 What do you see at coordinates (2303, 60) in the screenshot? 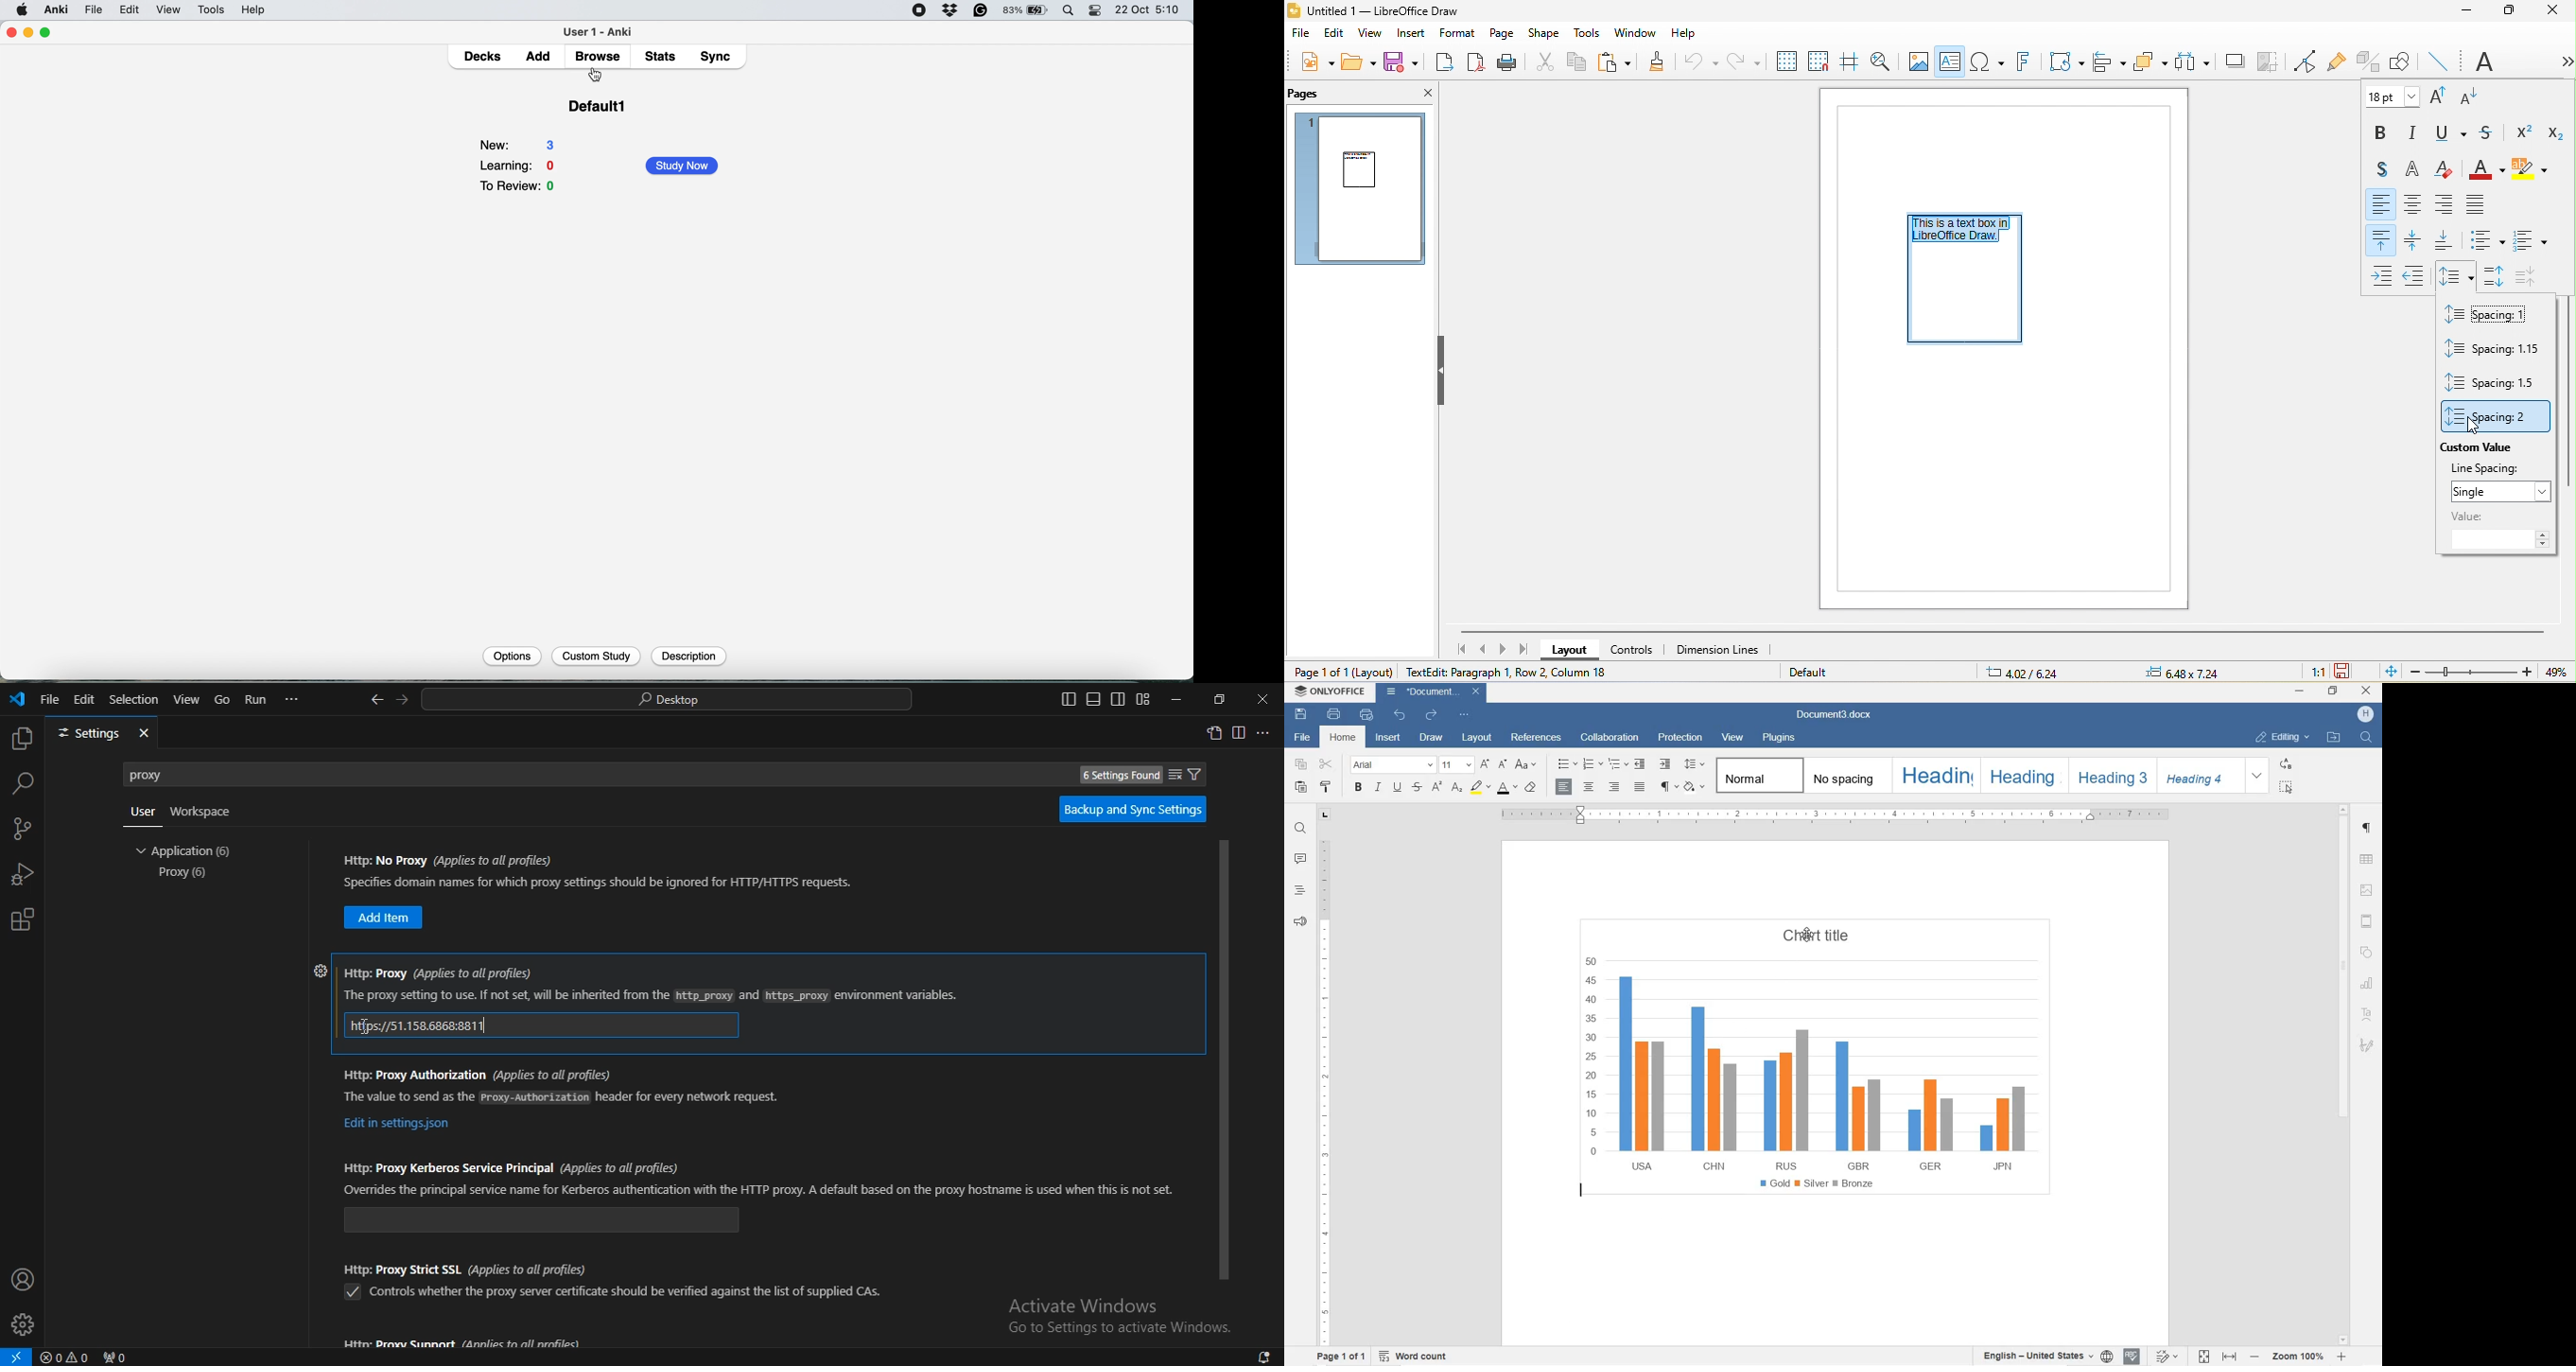
I see `toggle point edit mode` at bounding box center [2303, 60].